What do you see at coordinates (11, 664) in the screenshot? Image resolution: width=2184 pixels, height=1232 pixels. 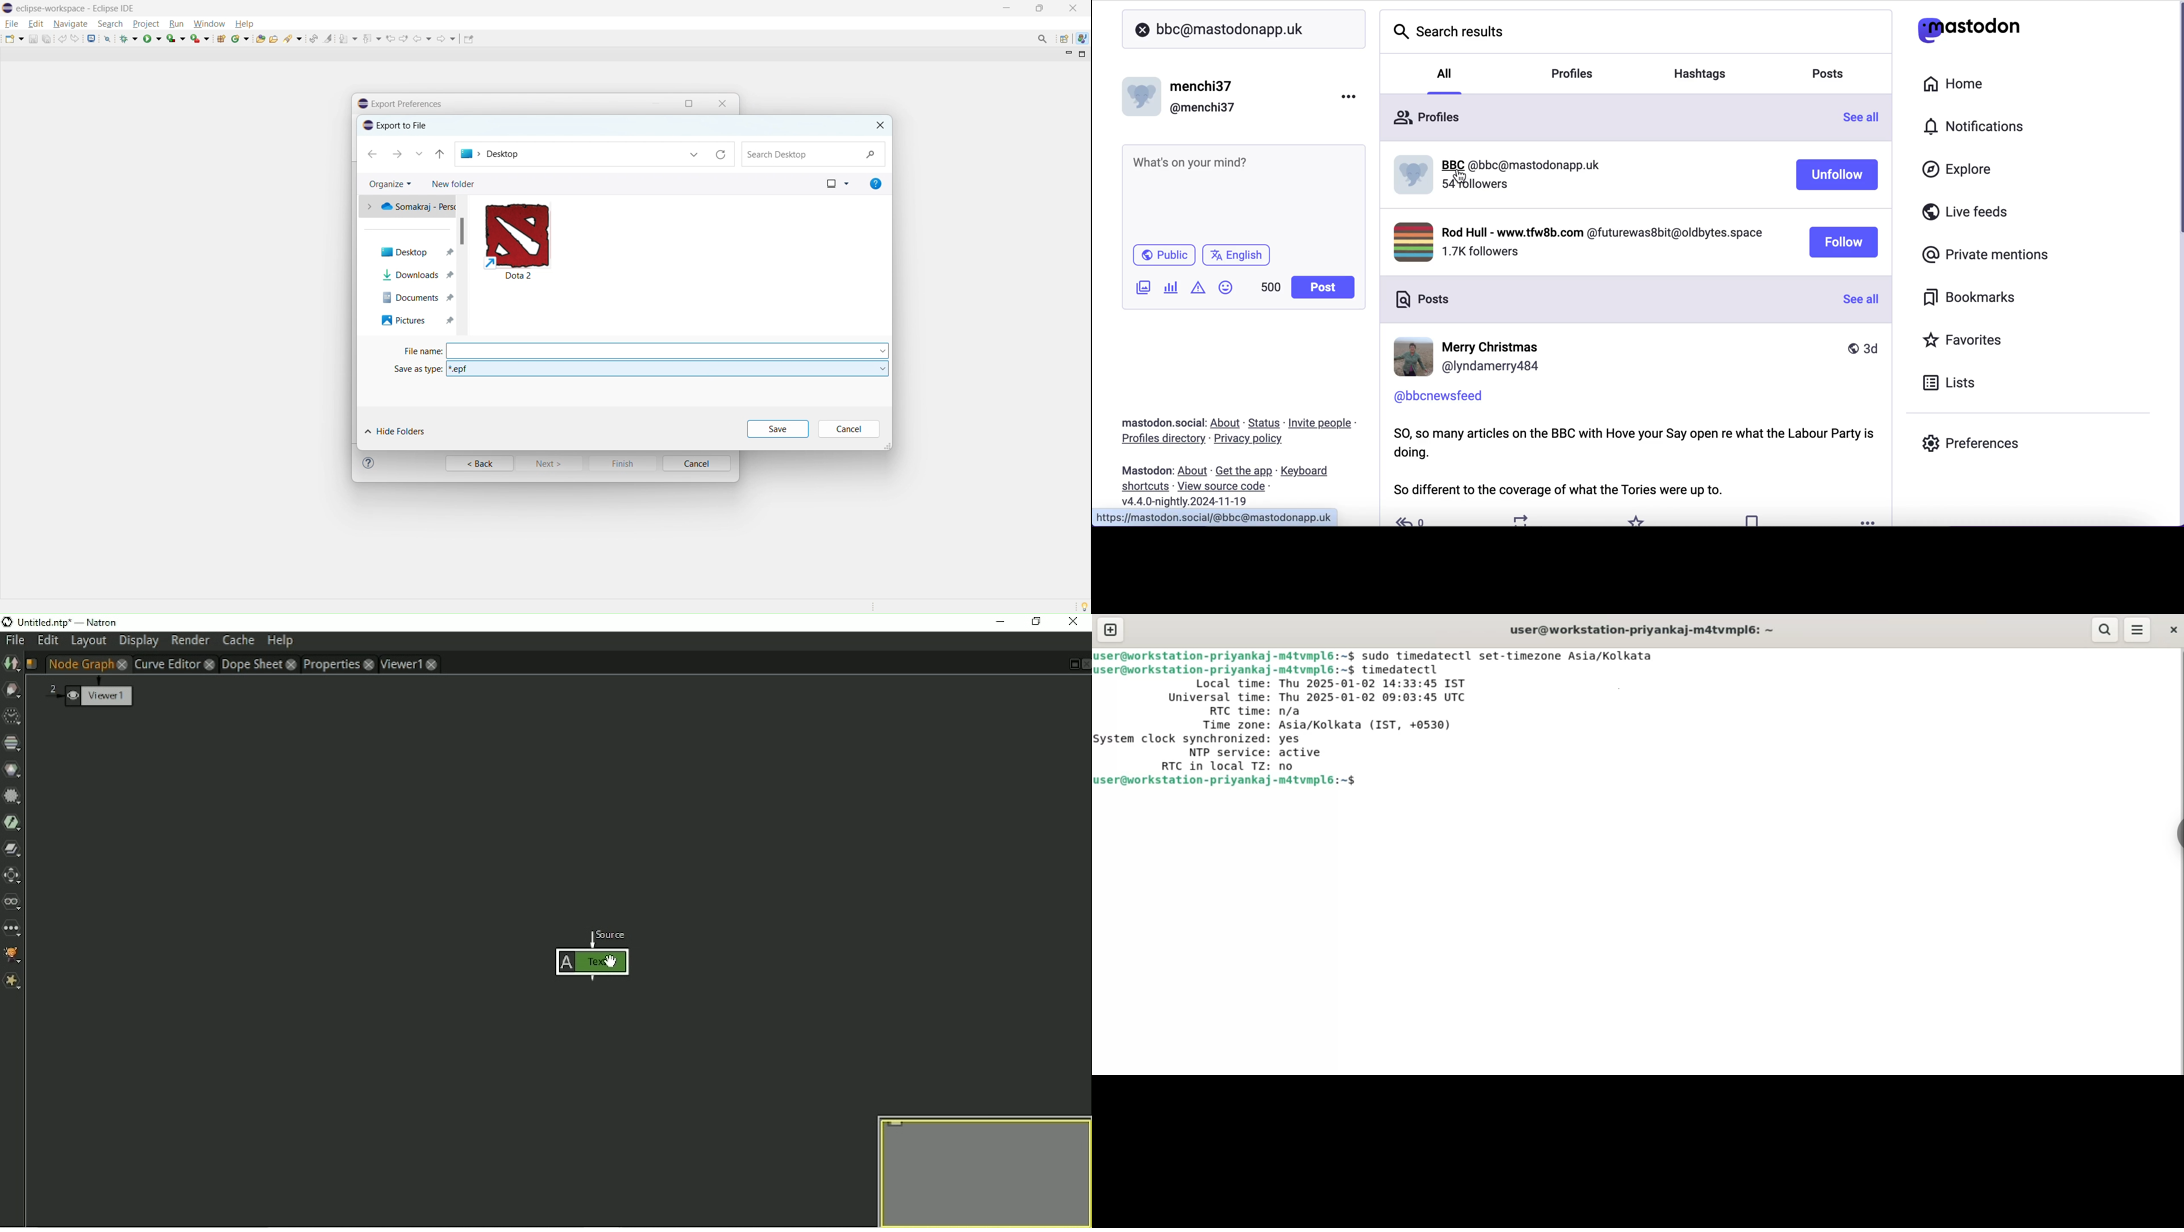 I see `Image` at bounding box center [11, 664].